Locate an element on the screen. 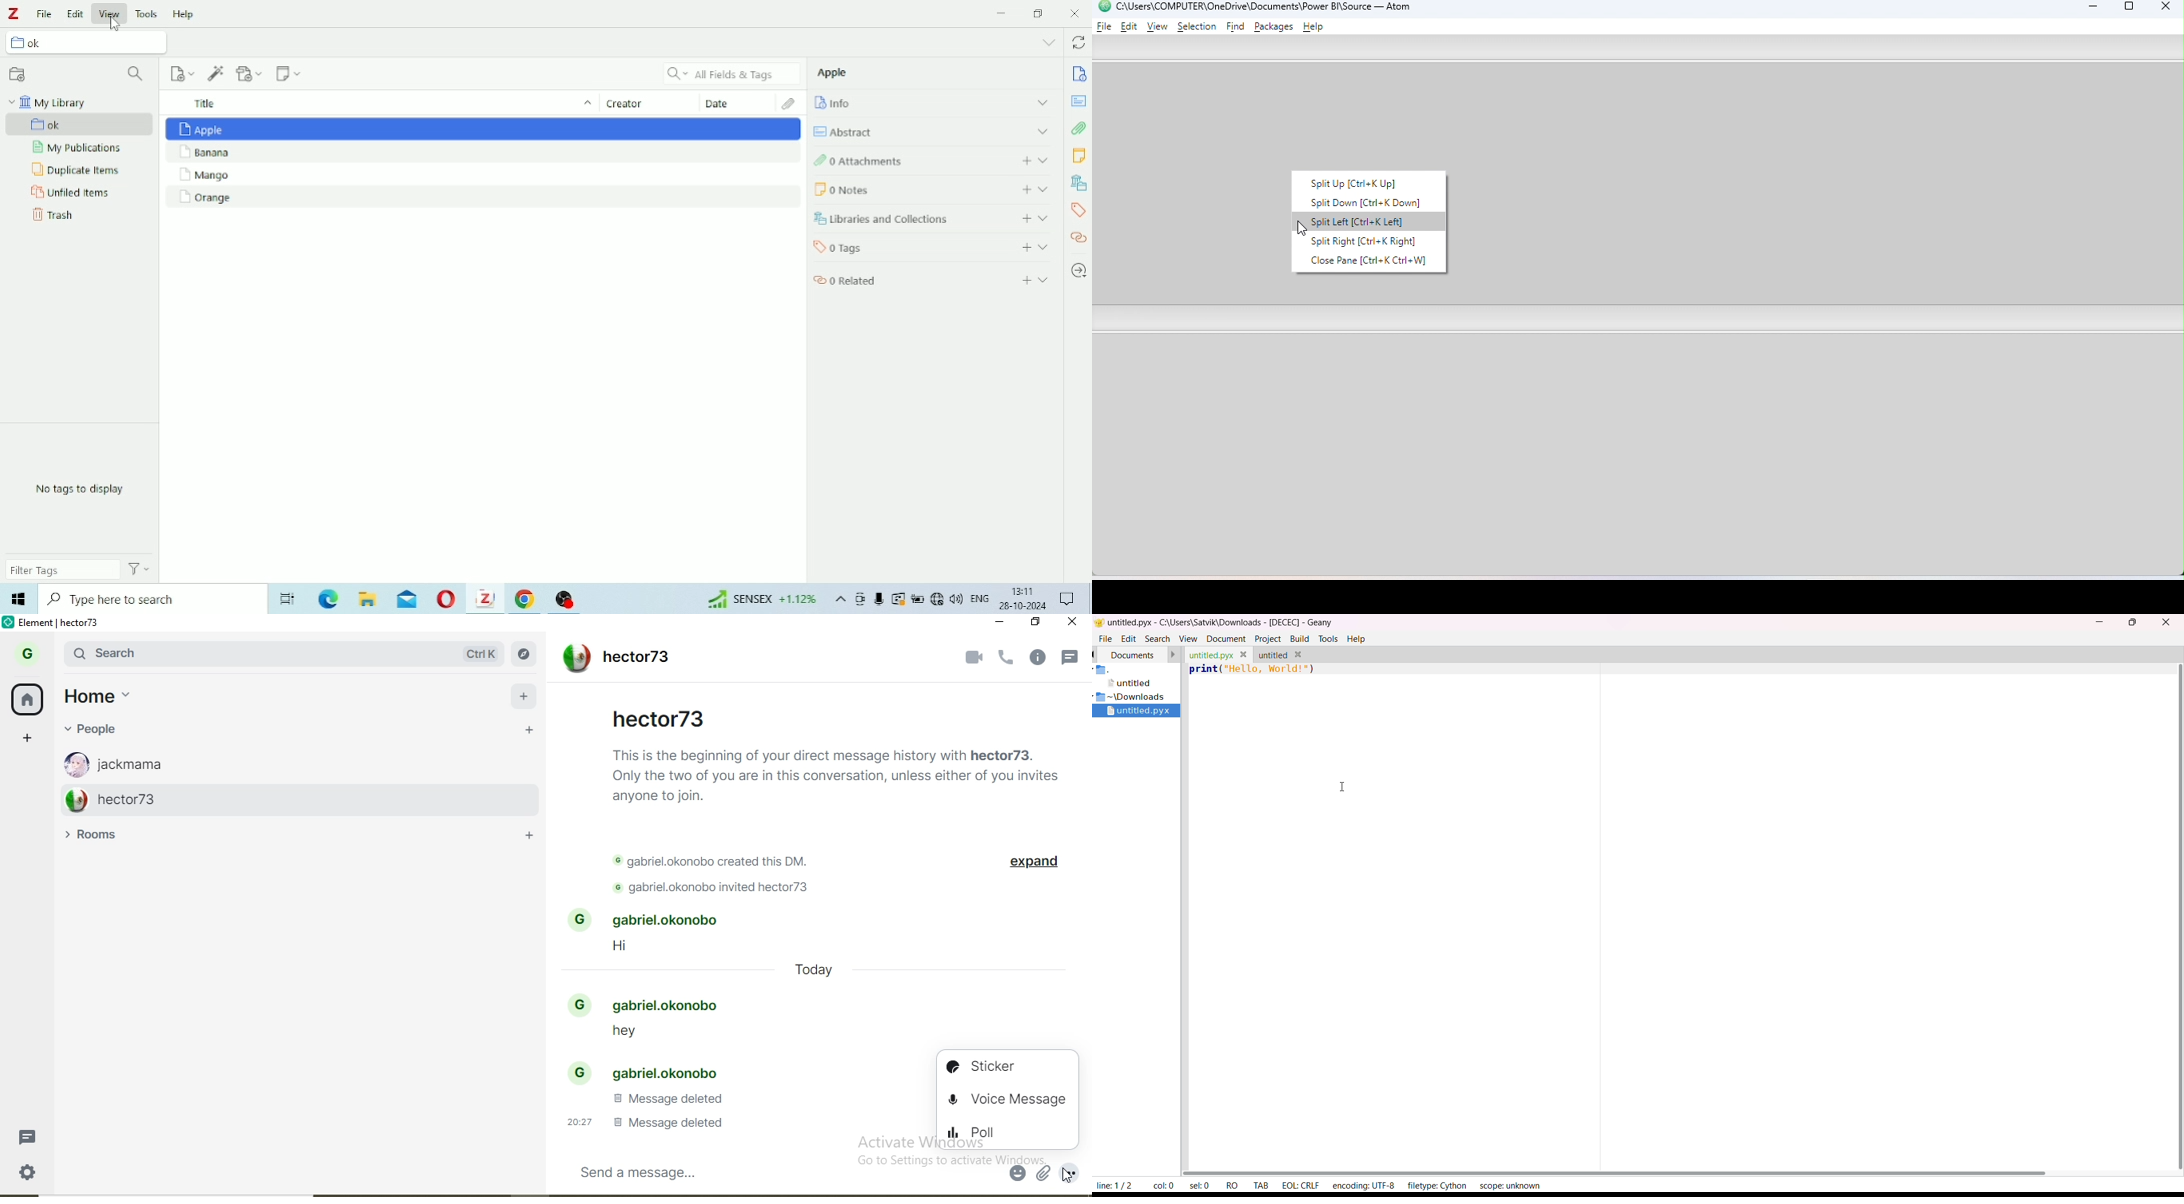  search bar is located at coordinates (245, 653).